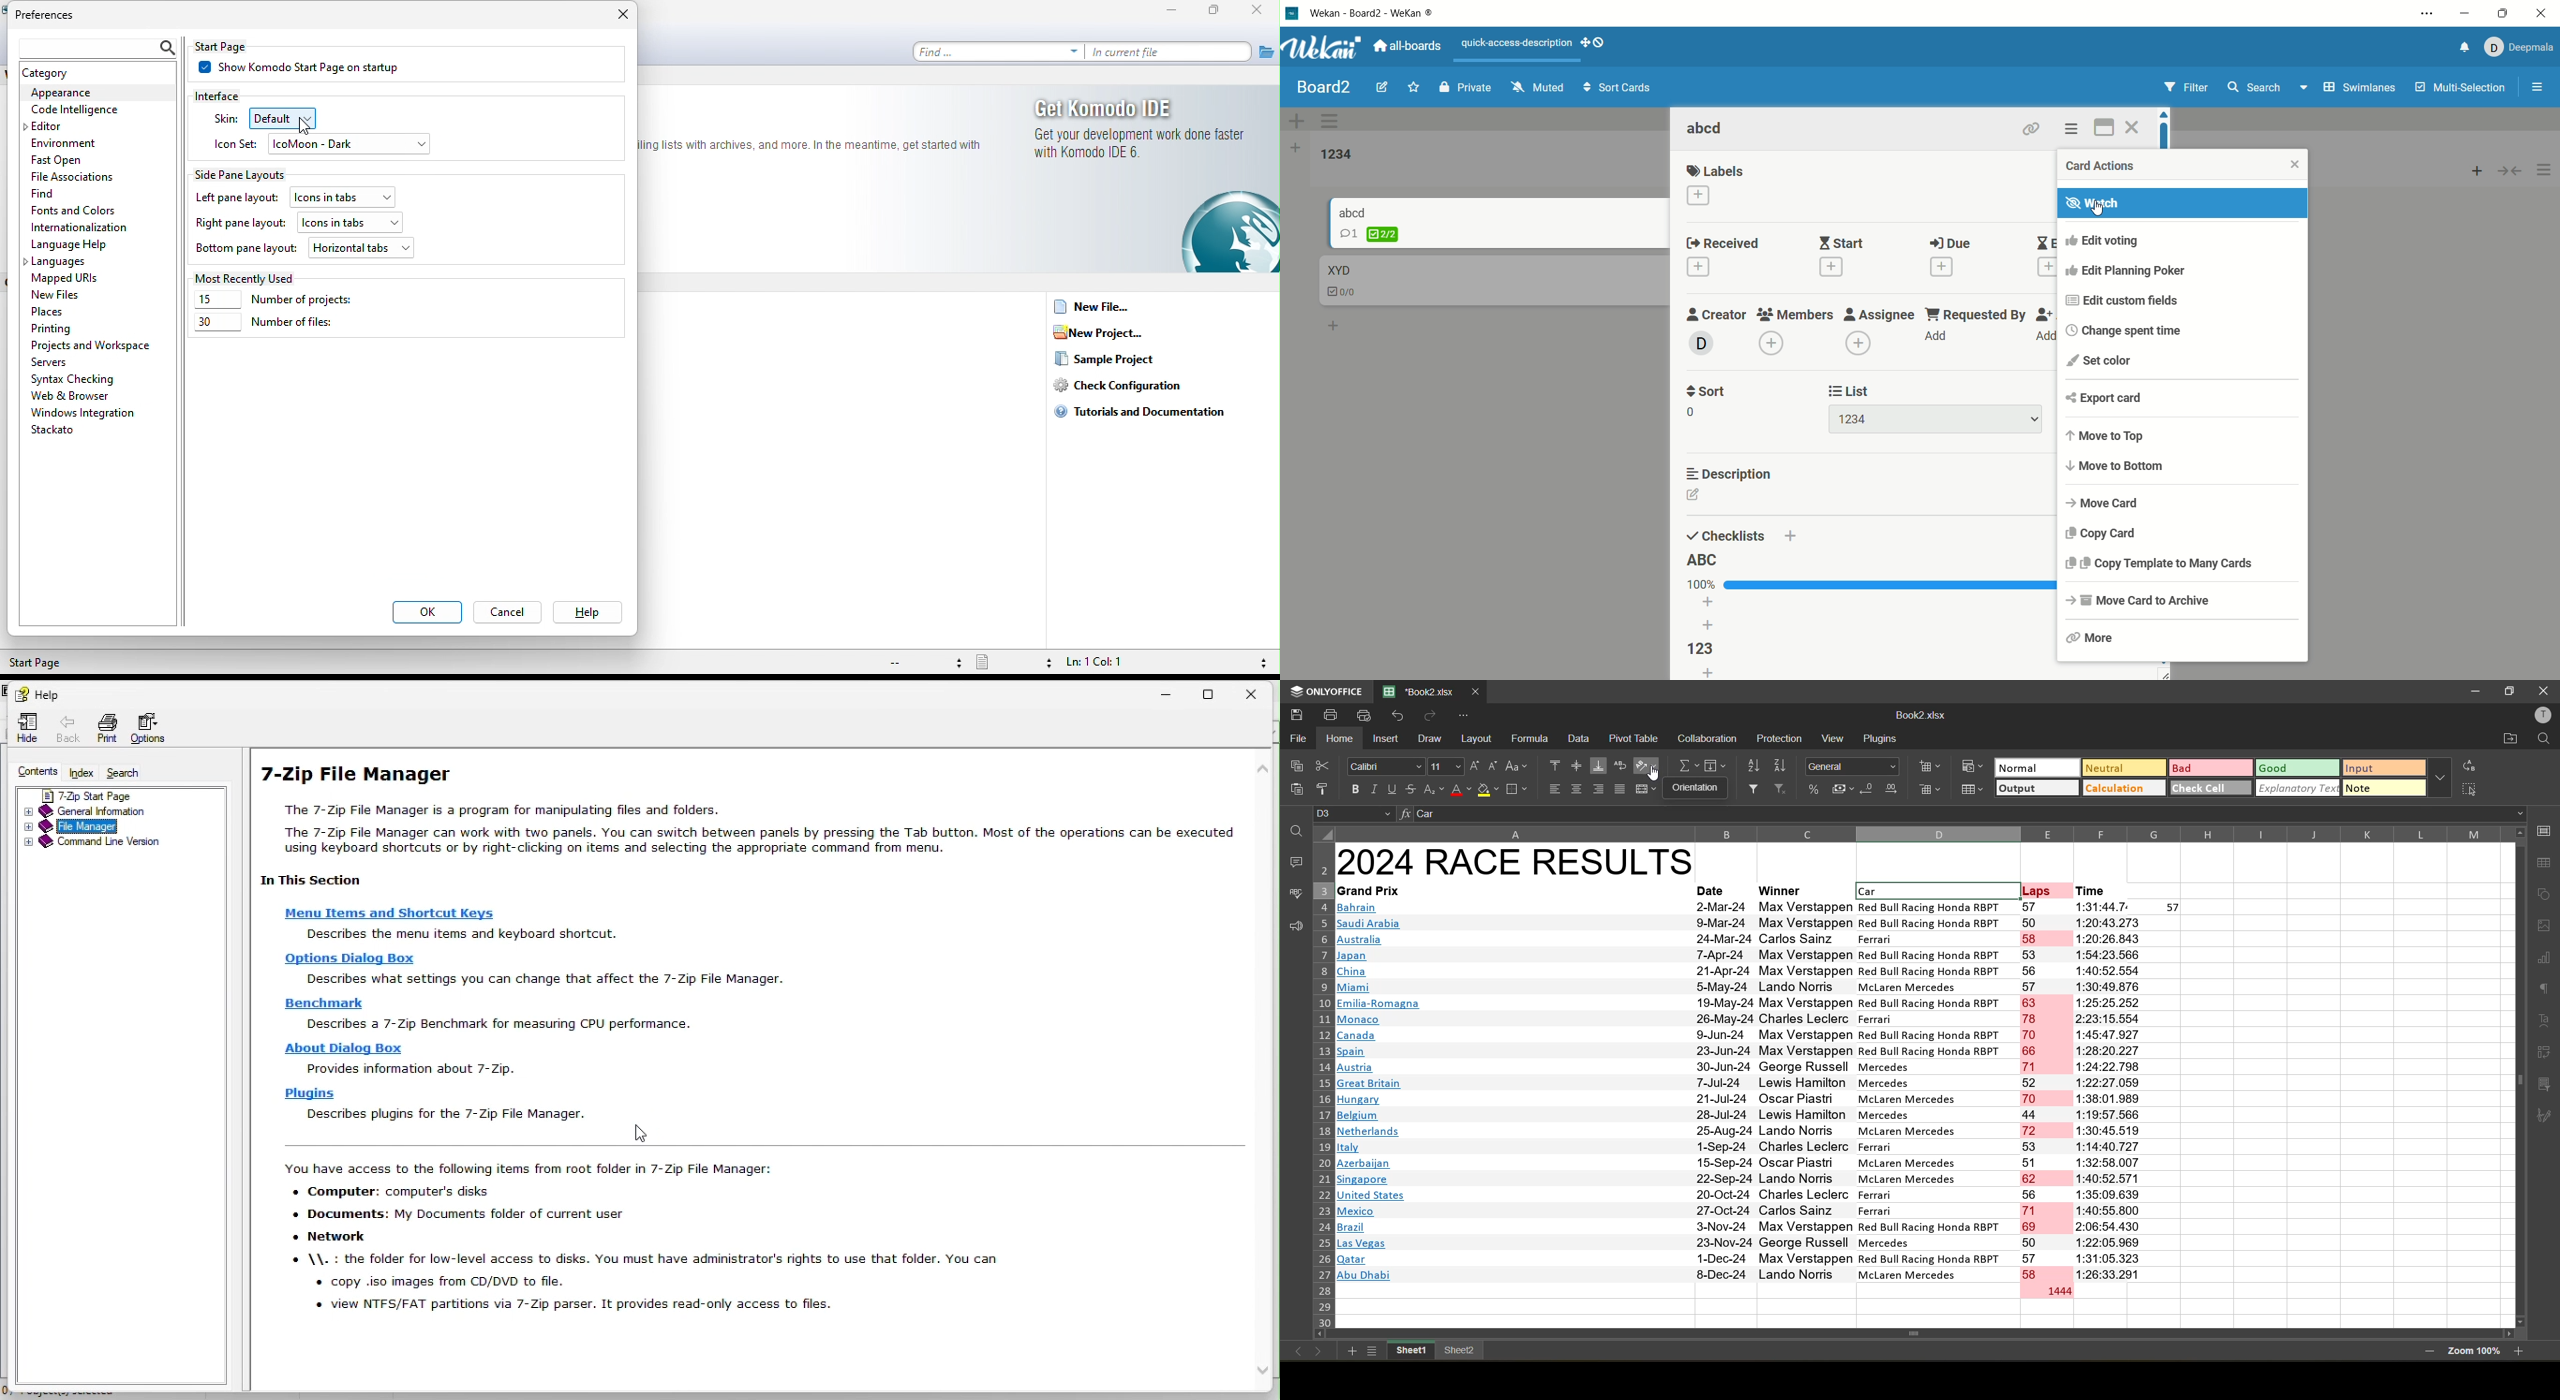  I want to click on bottom pane layout, so click(246, 250).